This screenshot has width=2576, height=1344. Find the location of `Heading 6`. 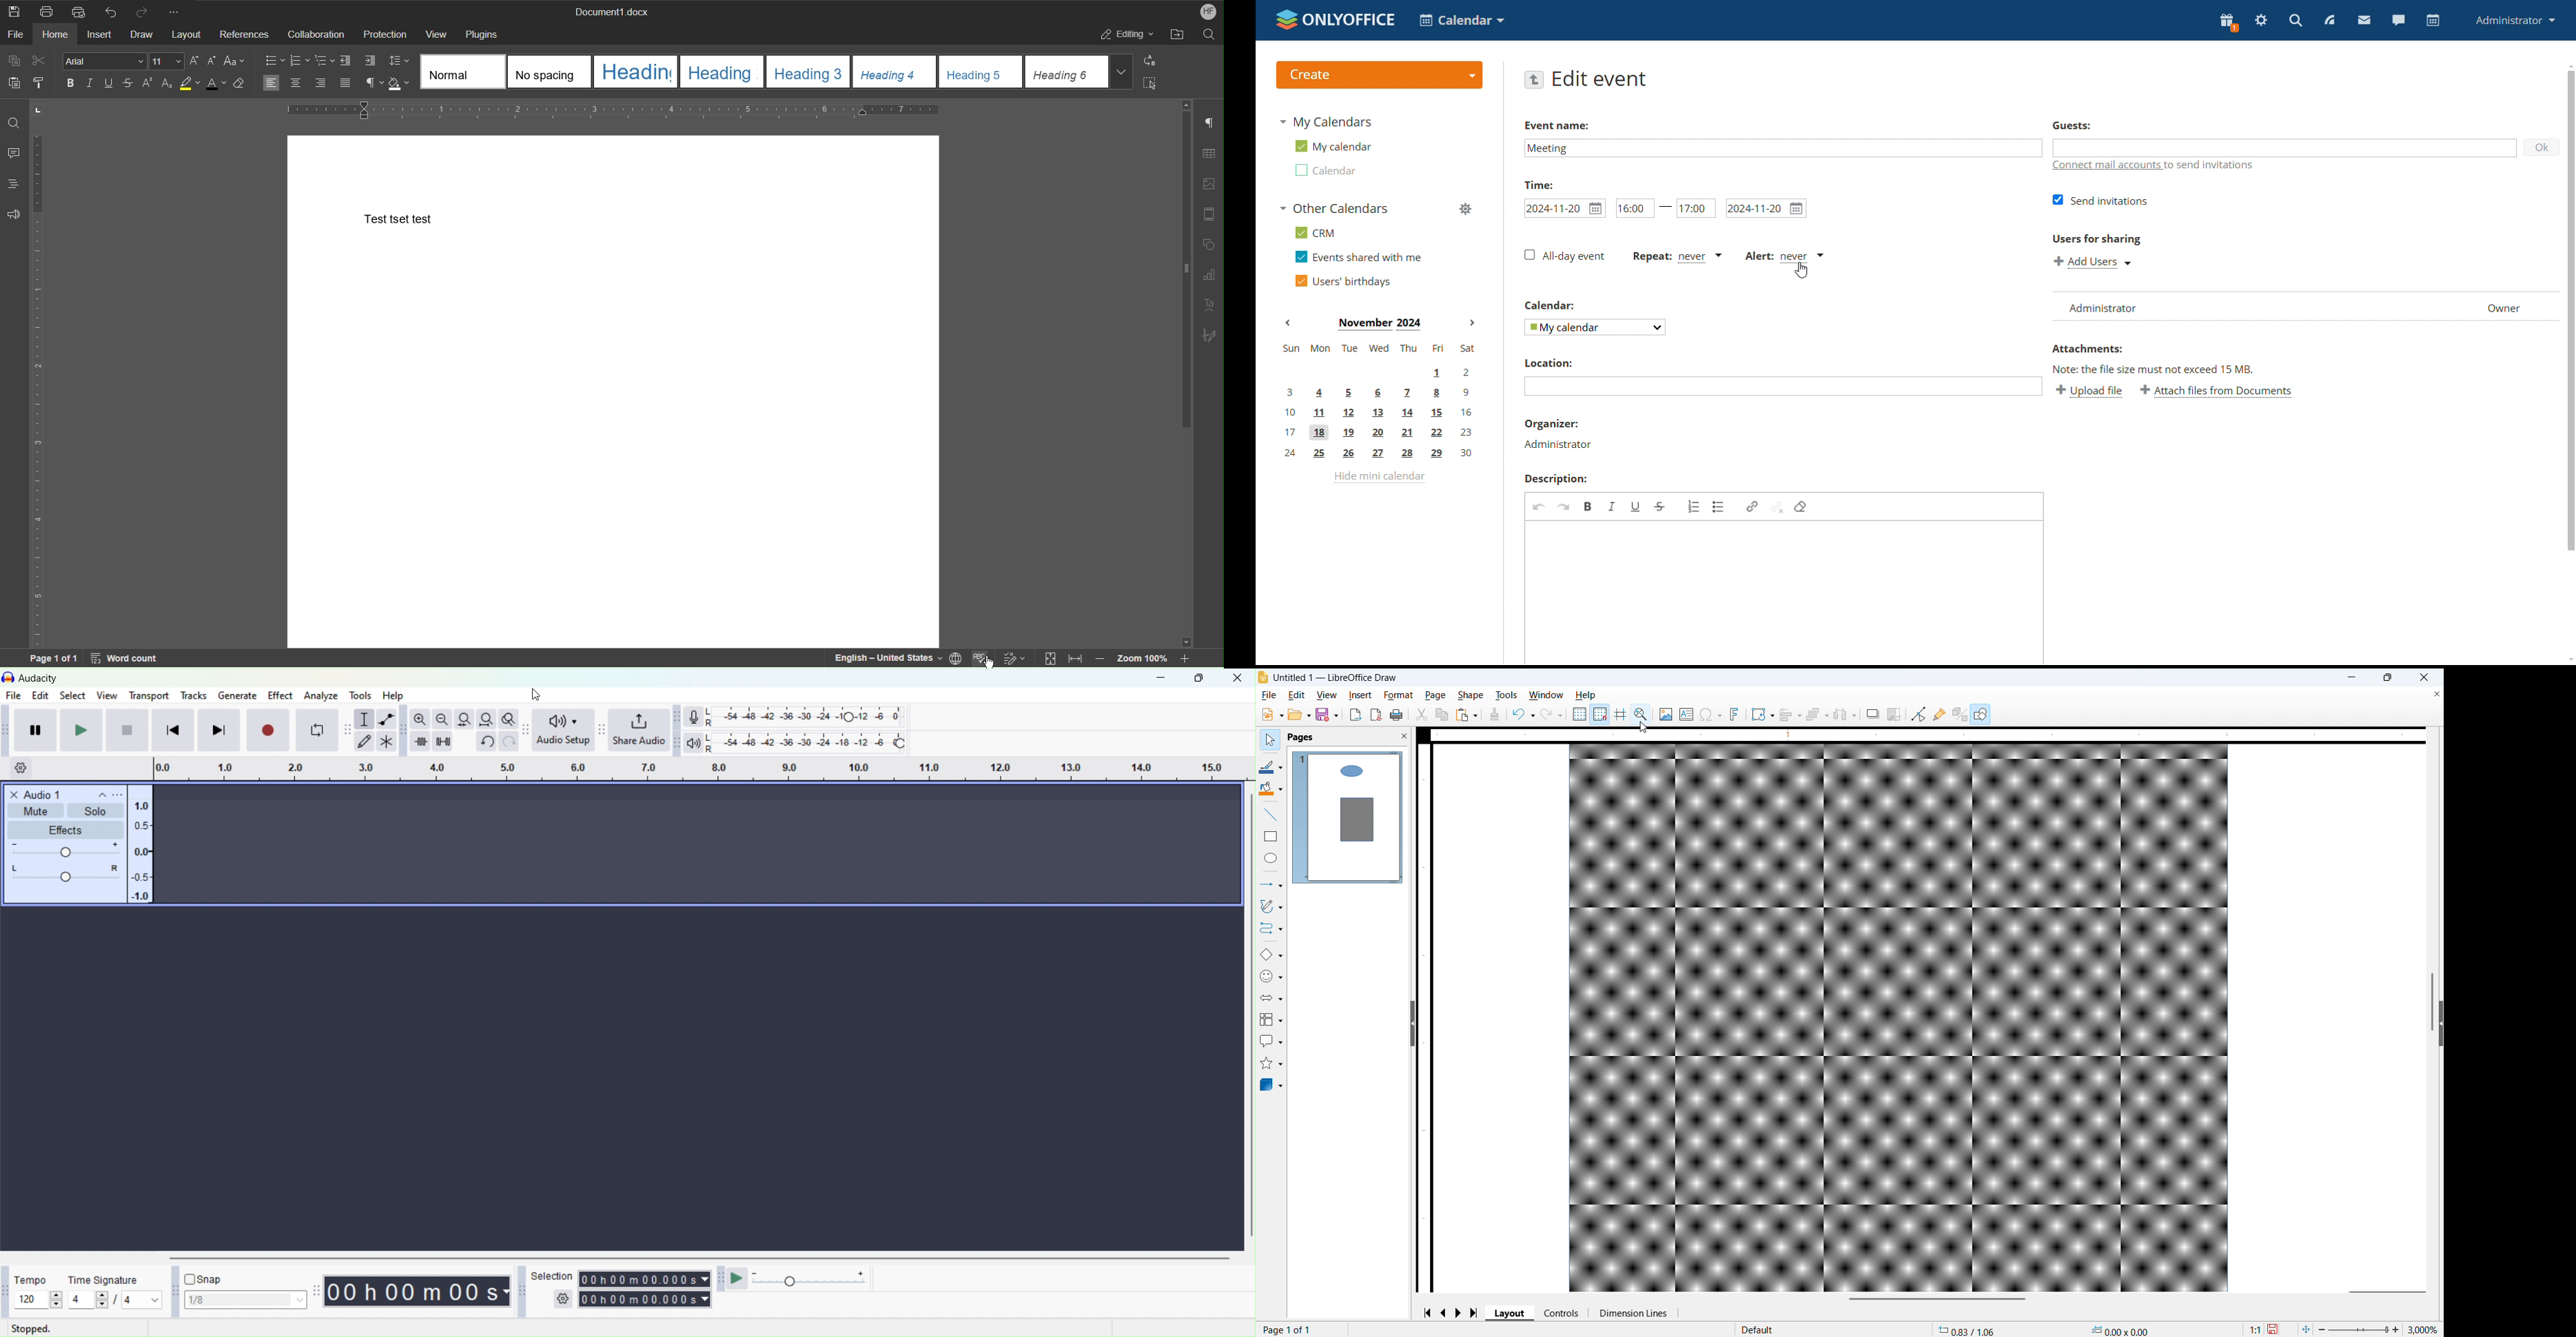

Heading 6 is located at coordinates (1080, 72).